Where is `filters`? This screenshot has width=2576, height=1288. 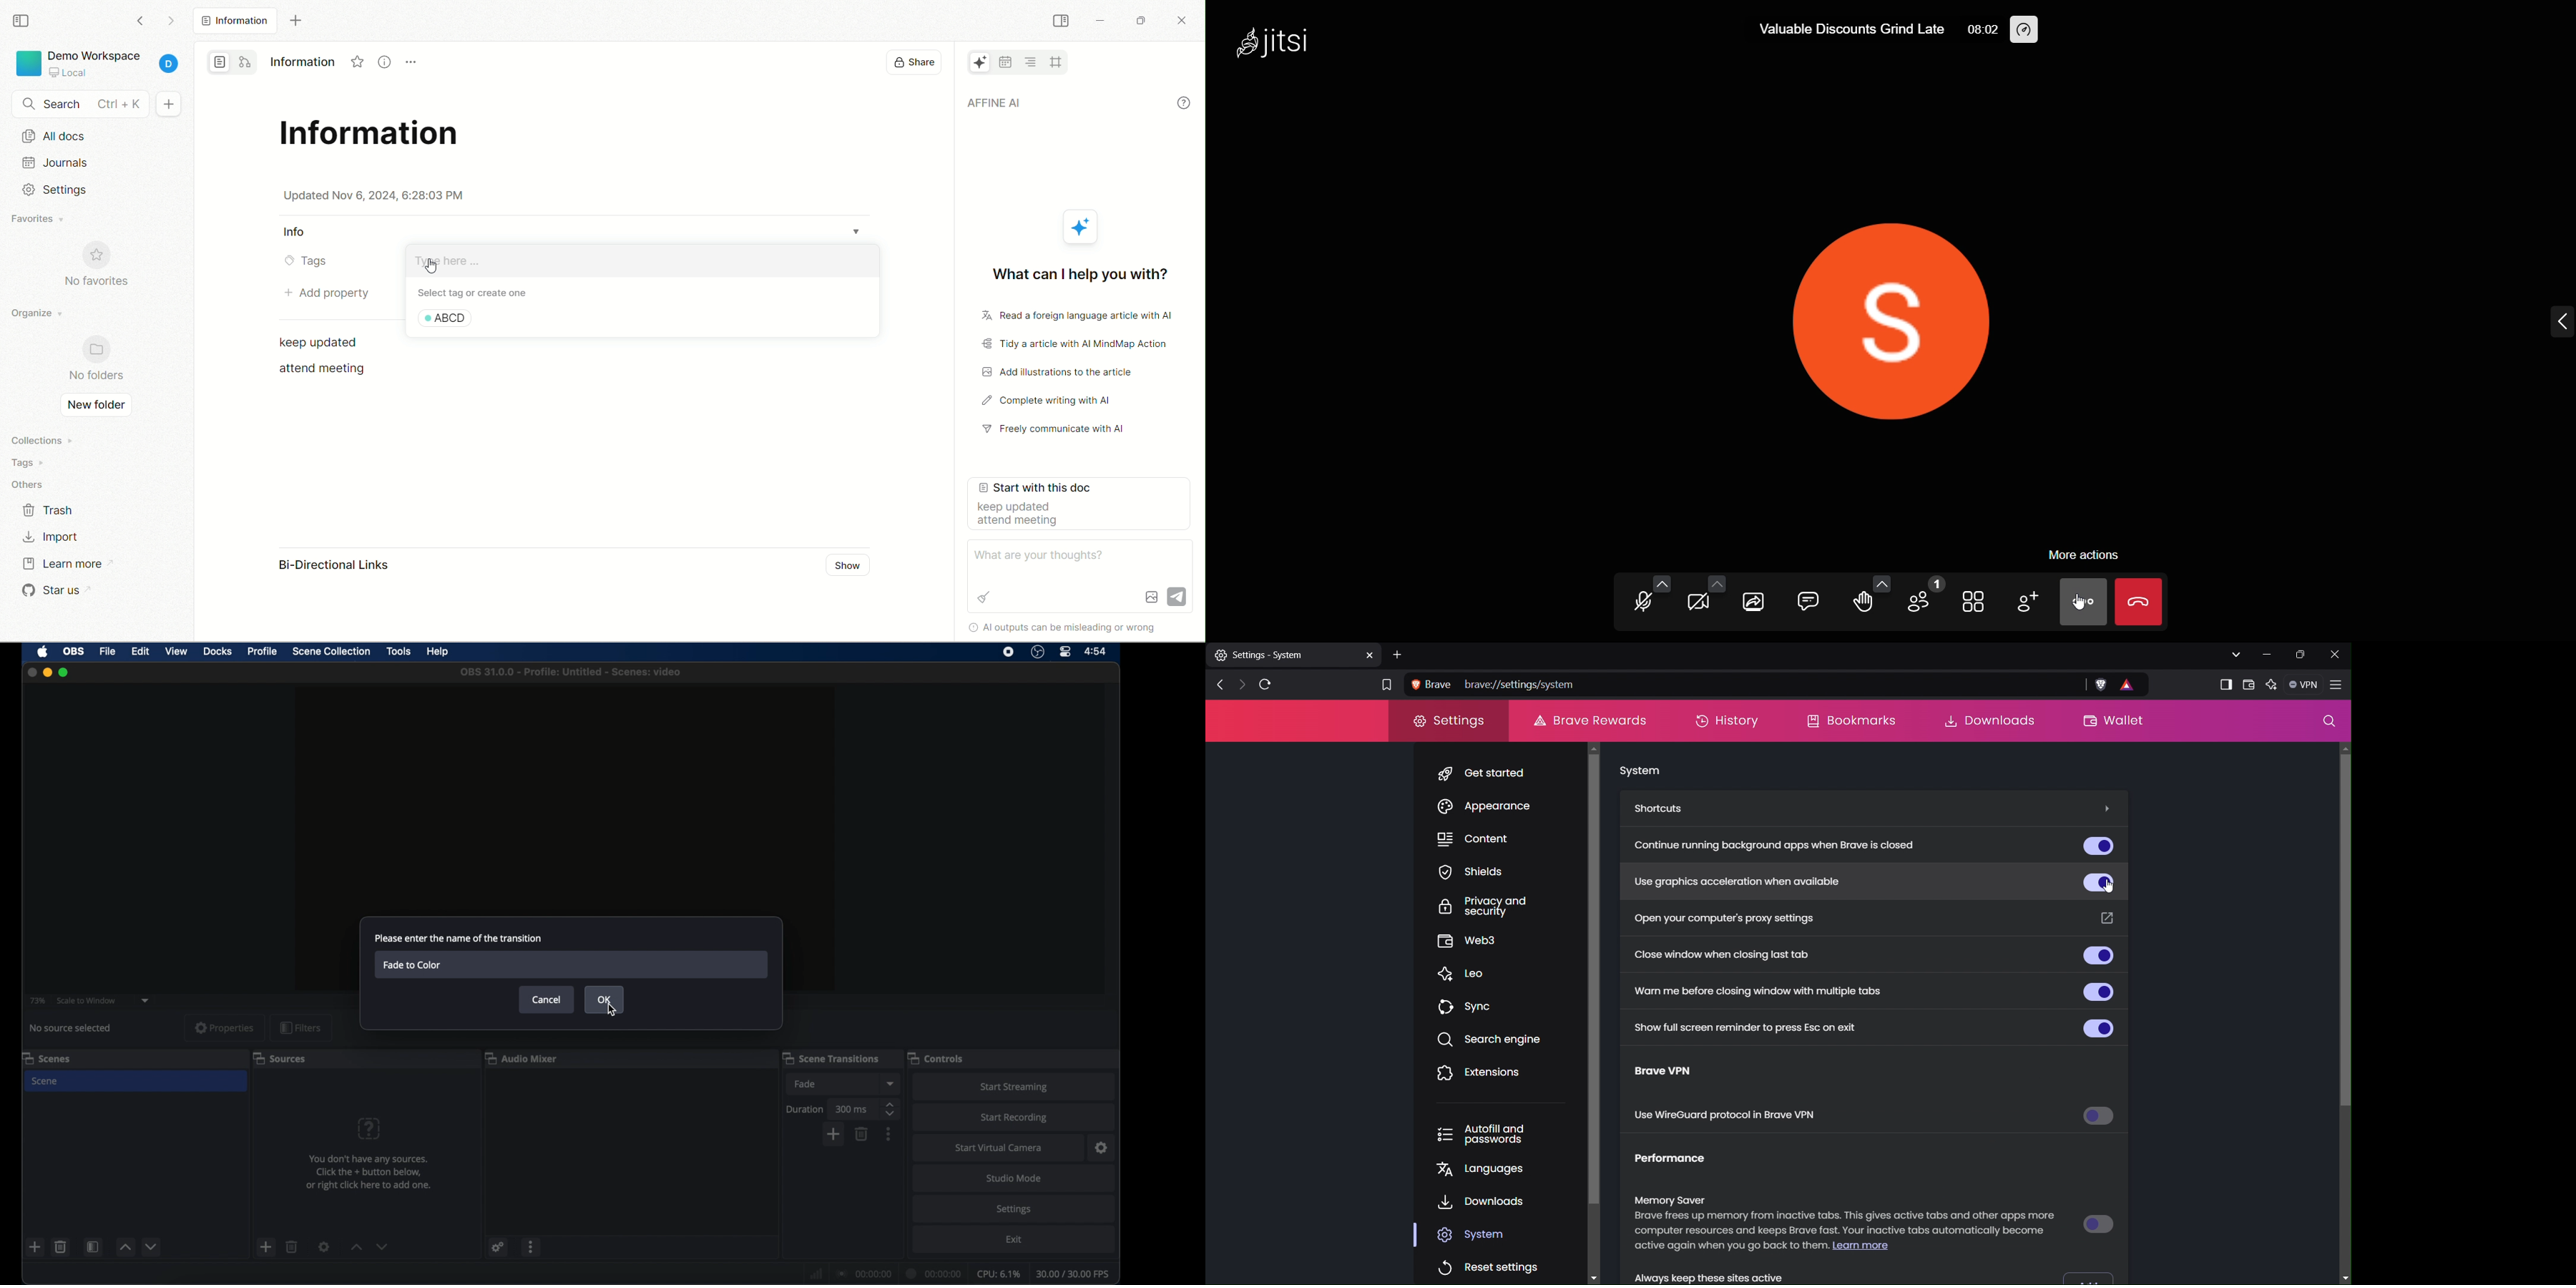 filters is located at coordinates (300, 1027).